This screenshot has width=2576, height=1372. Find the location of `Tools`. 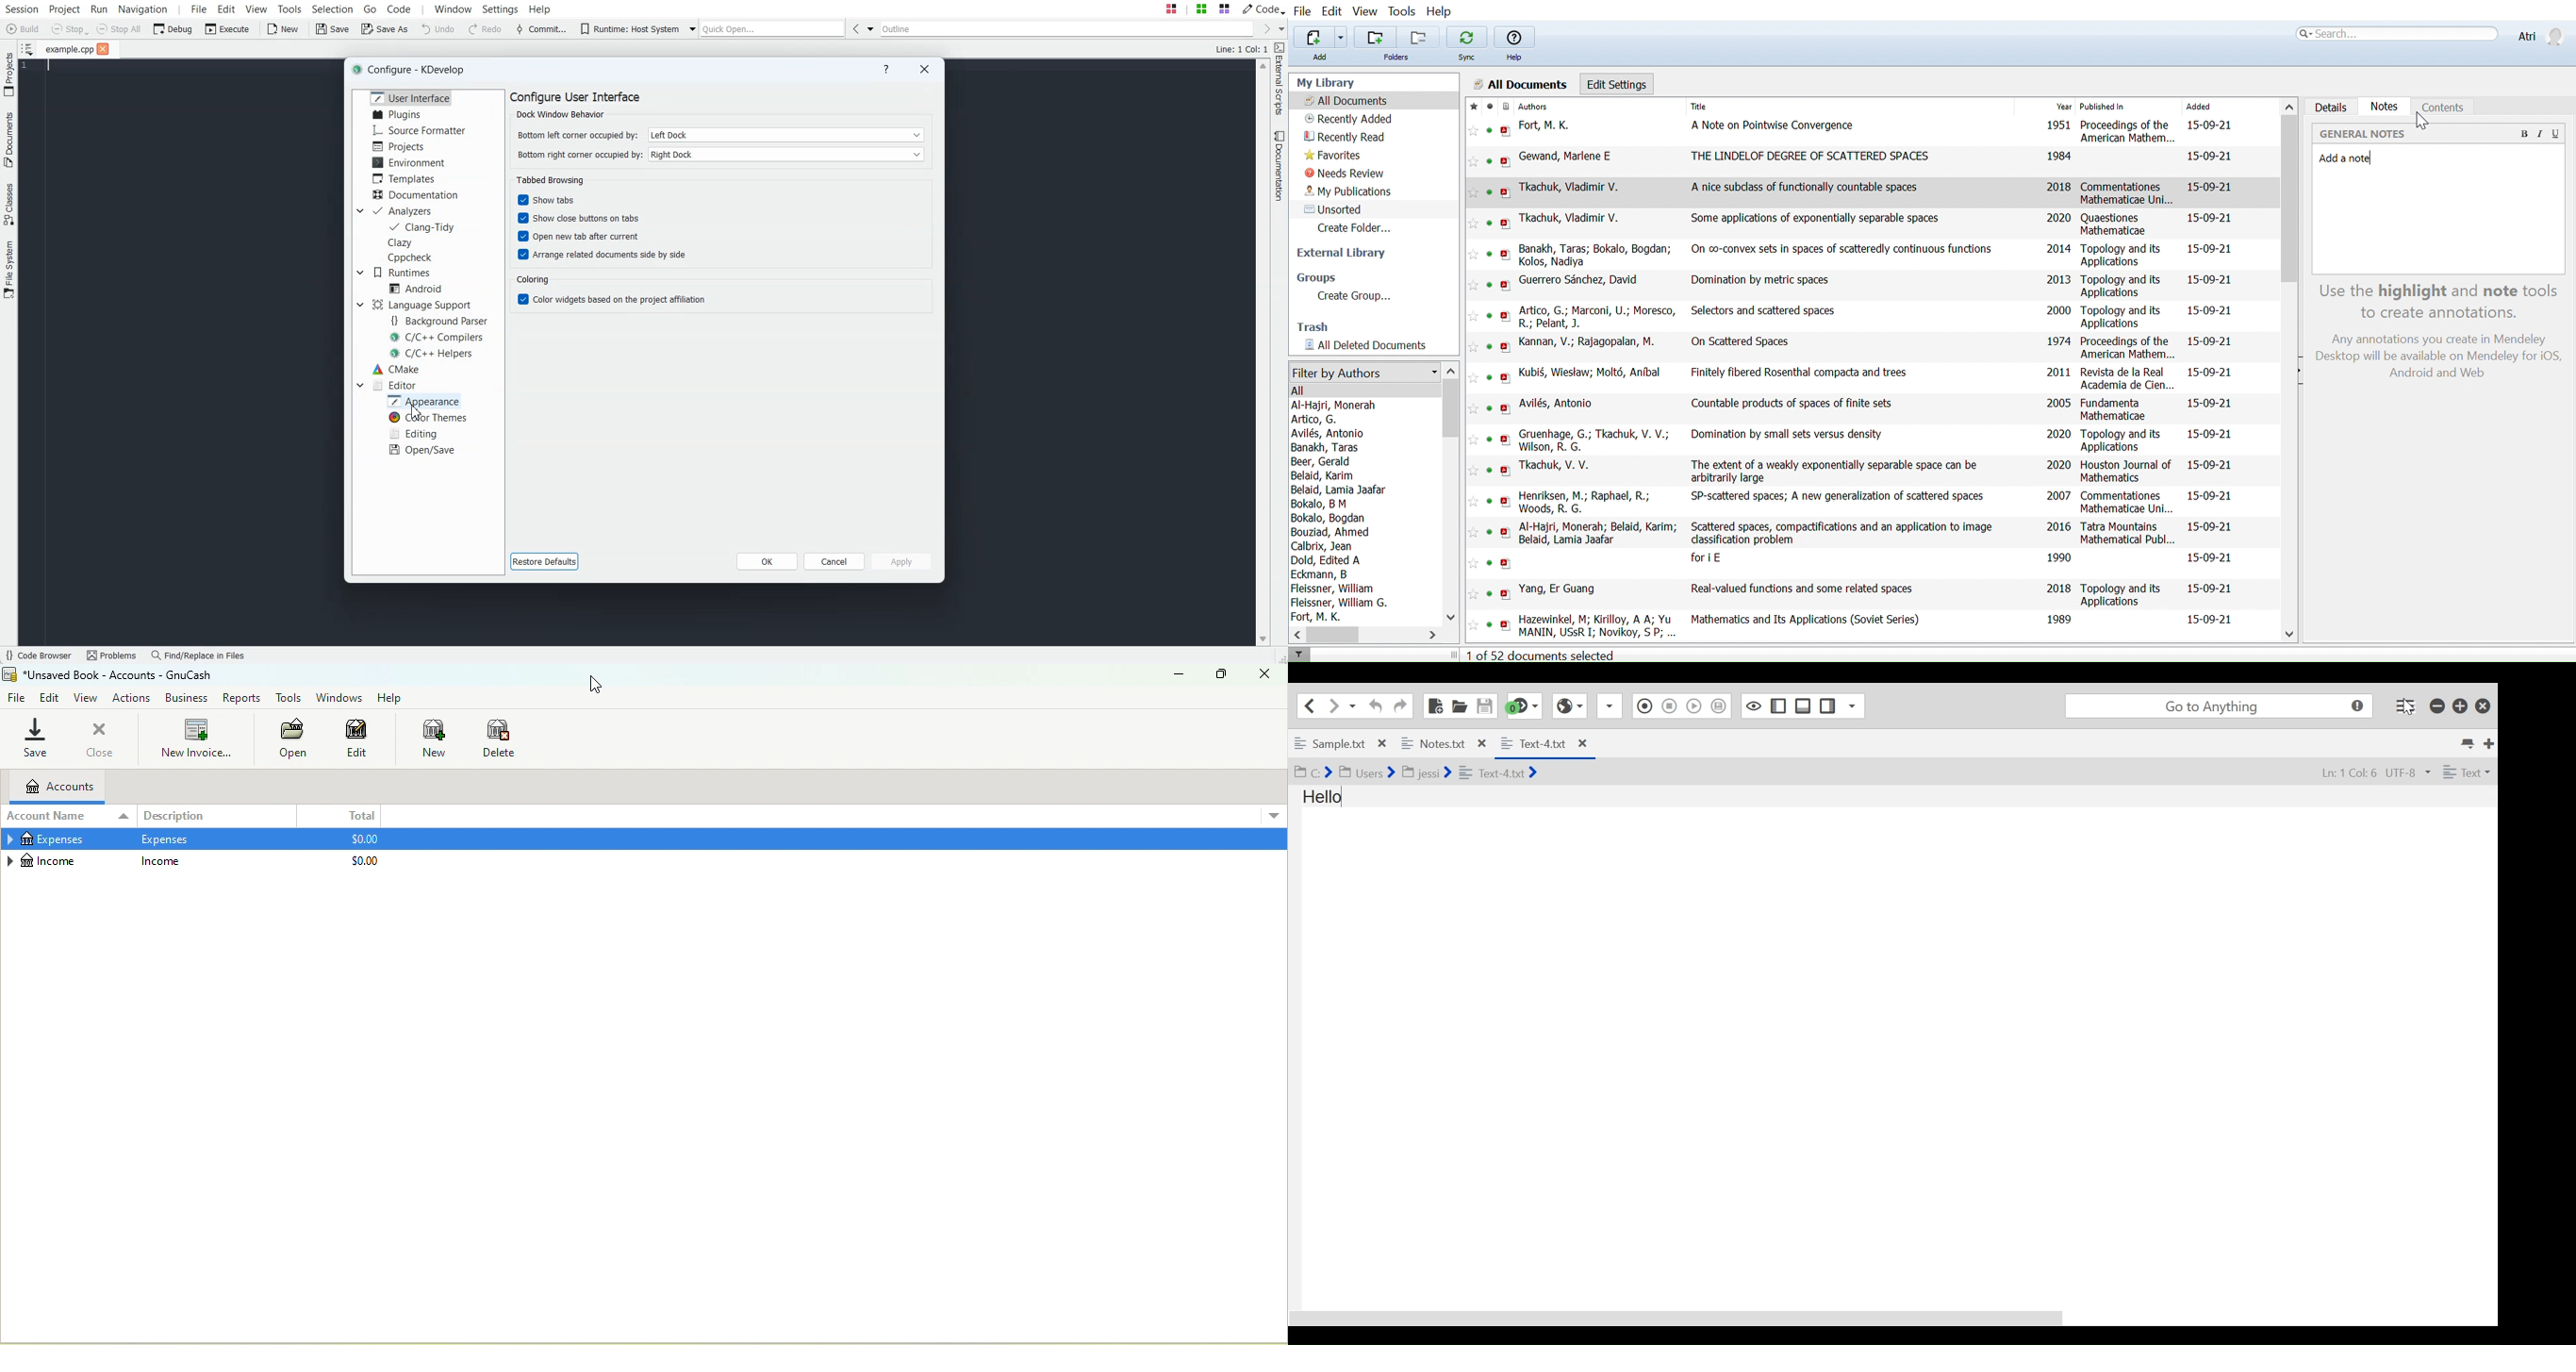

Tools is located at coordinates (1403, 12).